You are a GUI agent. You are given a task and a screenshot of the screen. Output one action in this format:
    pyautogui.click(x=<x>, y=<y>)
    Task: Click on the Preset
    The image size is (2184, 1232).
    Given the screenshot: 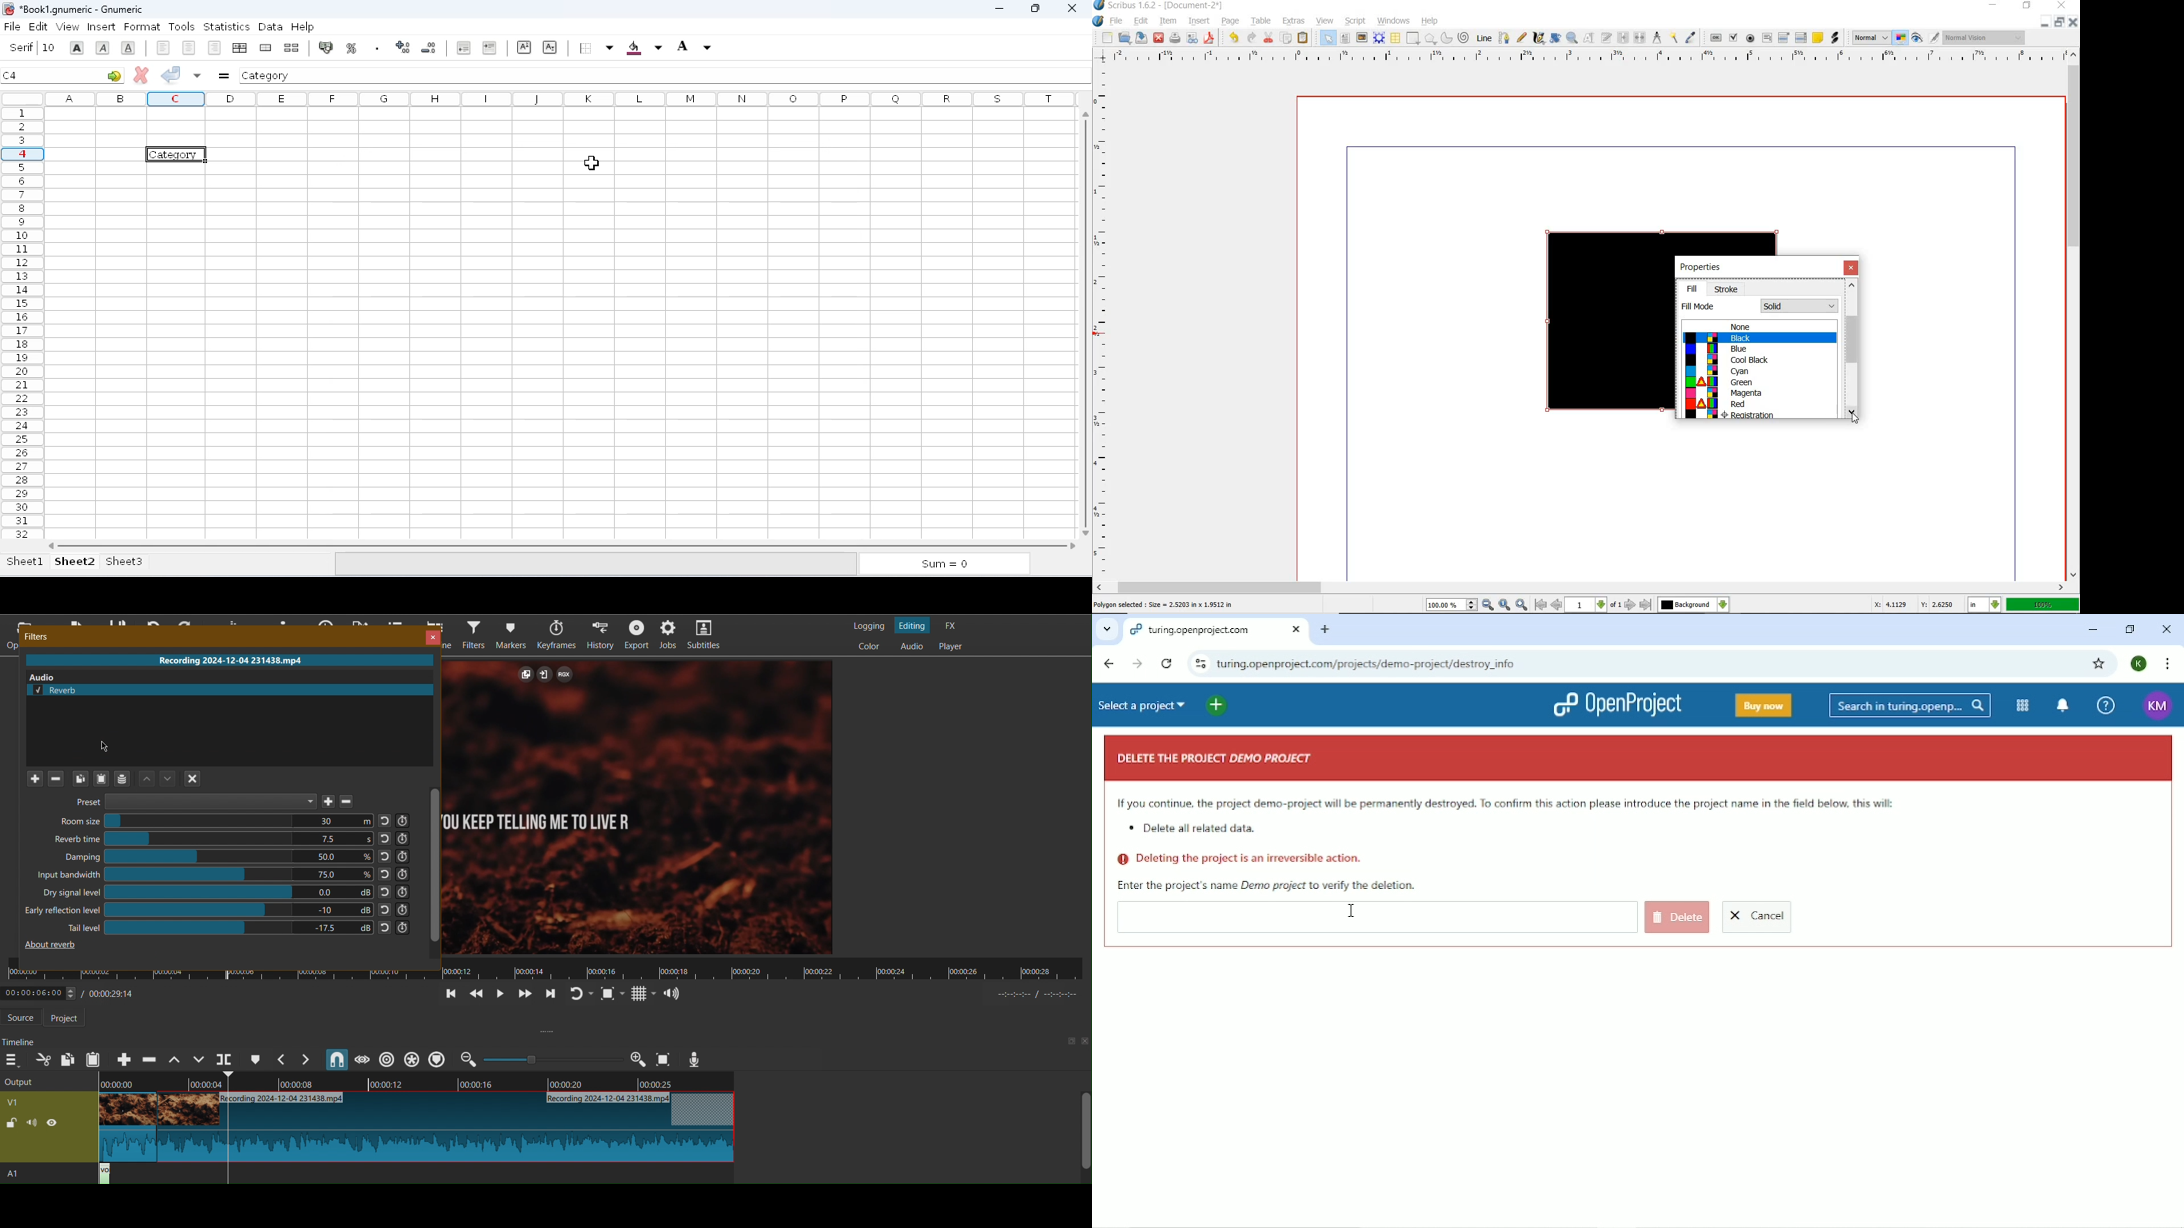 What is the action you would take?
    pyautogui.click(x=219, y=802)
    